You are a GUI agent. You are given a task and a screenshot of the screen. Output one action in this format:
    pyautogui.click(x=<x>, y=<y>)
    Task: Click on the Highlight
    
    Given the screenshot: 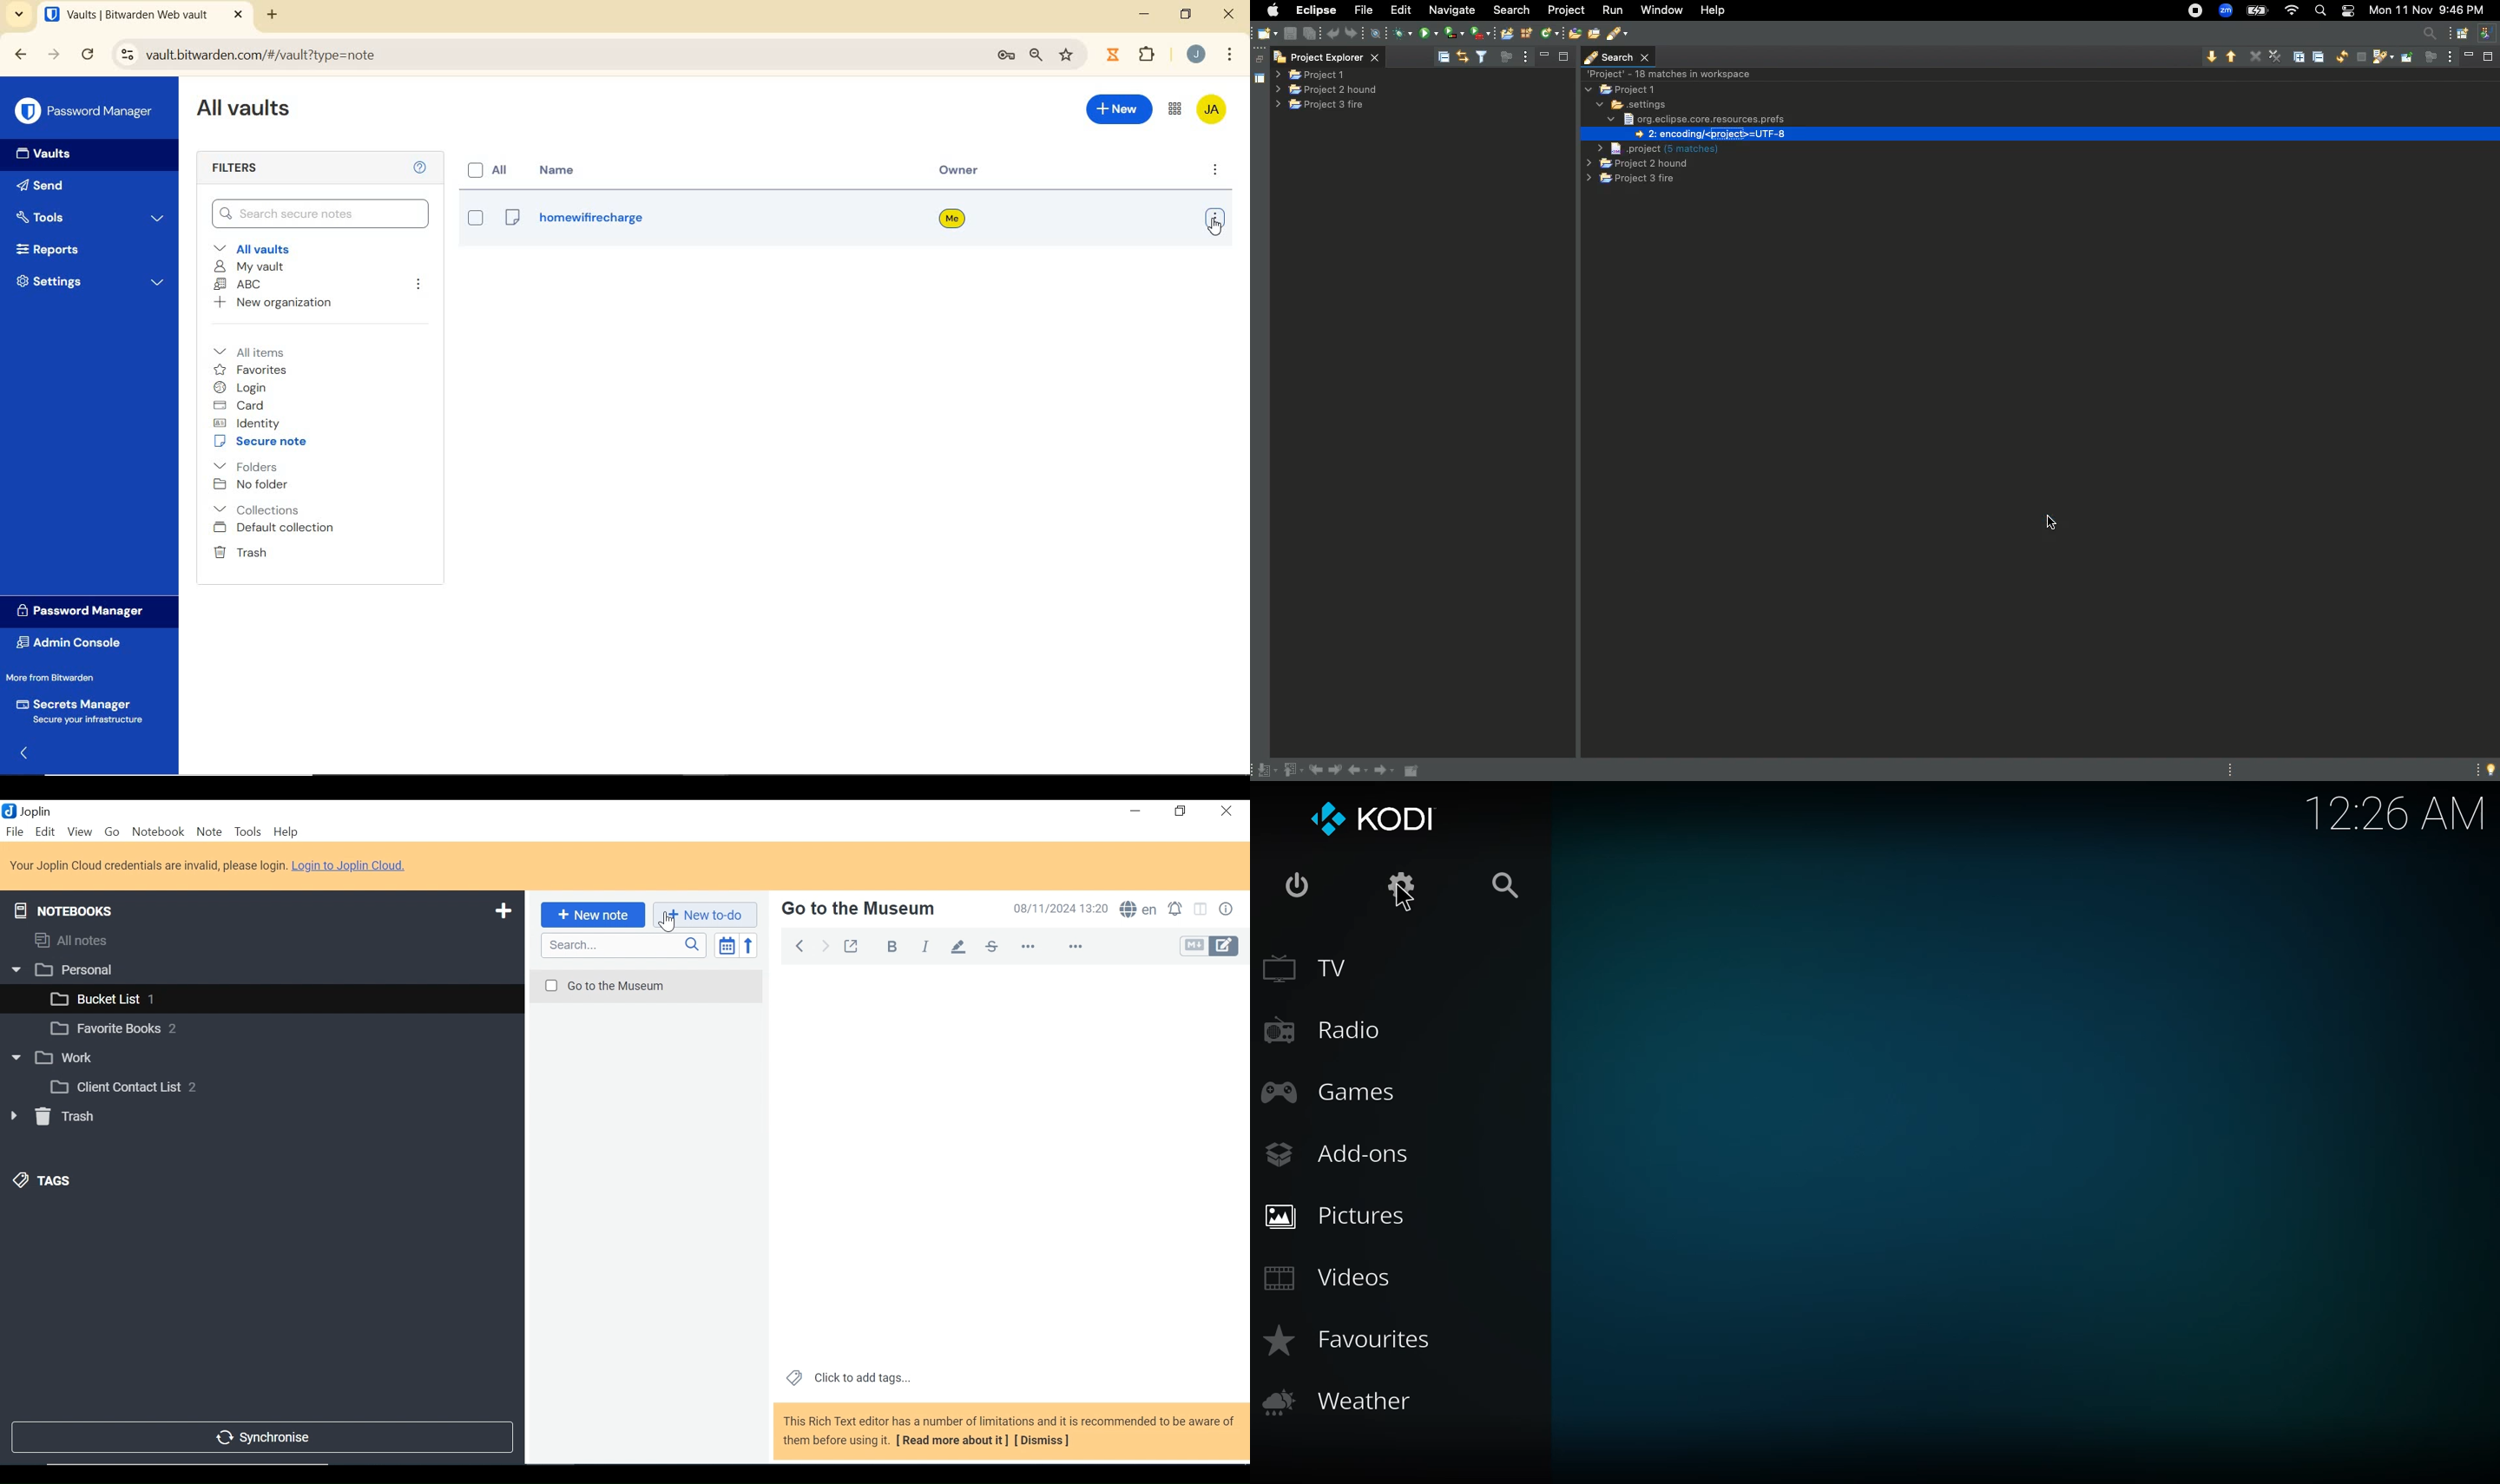 What is the action you would take?
    pyautogui.click(x=962, y=946)
    